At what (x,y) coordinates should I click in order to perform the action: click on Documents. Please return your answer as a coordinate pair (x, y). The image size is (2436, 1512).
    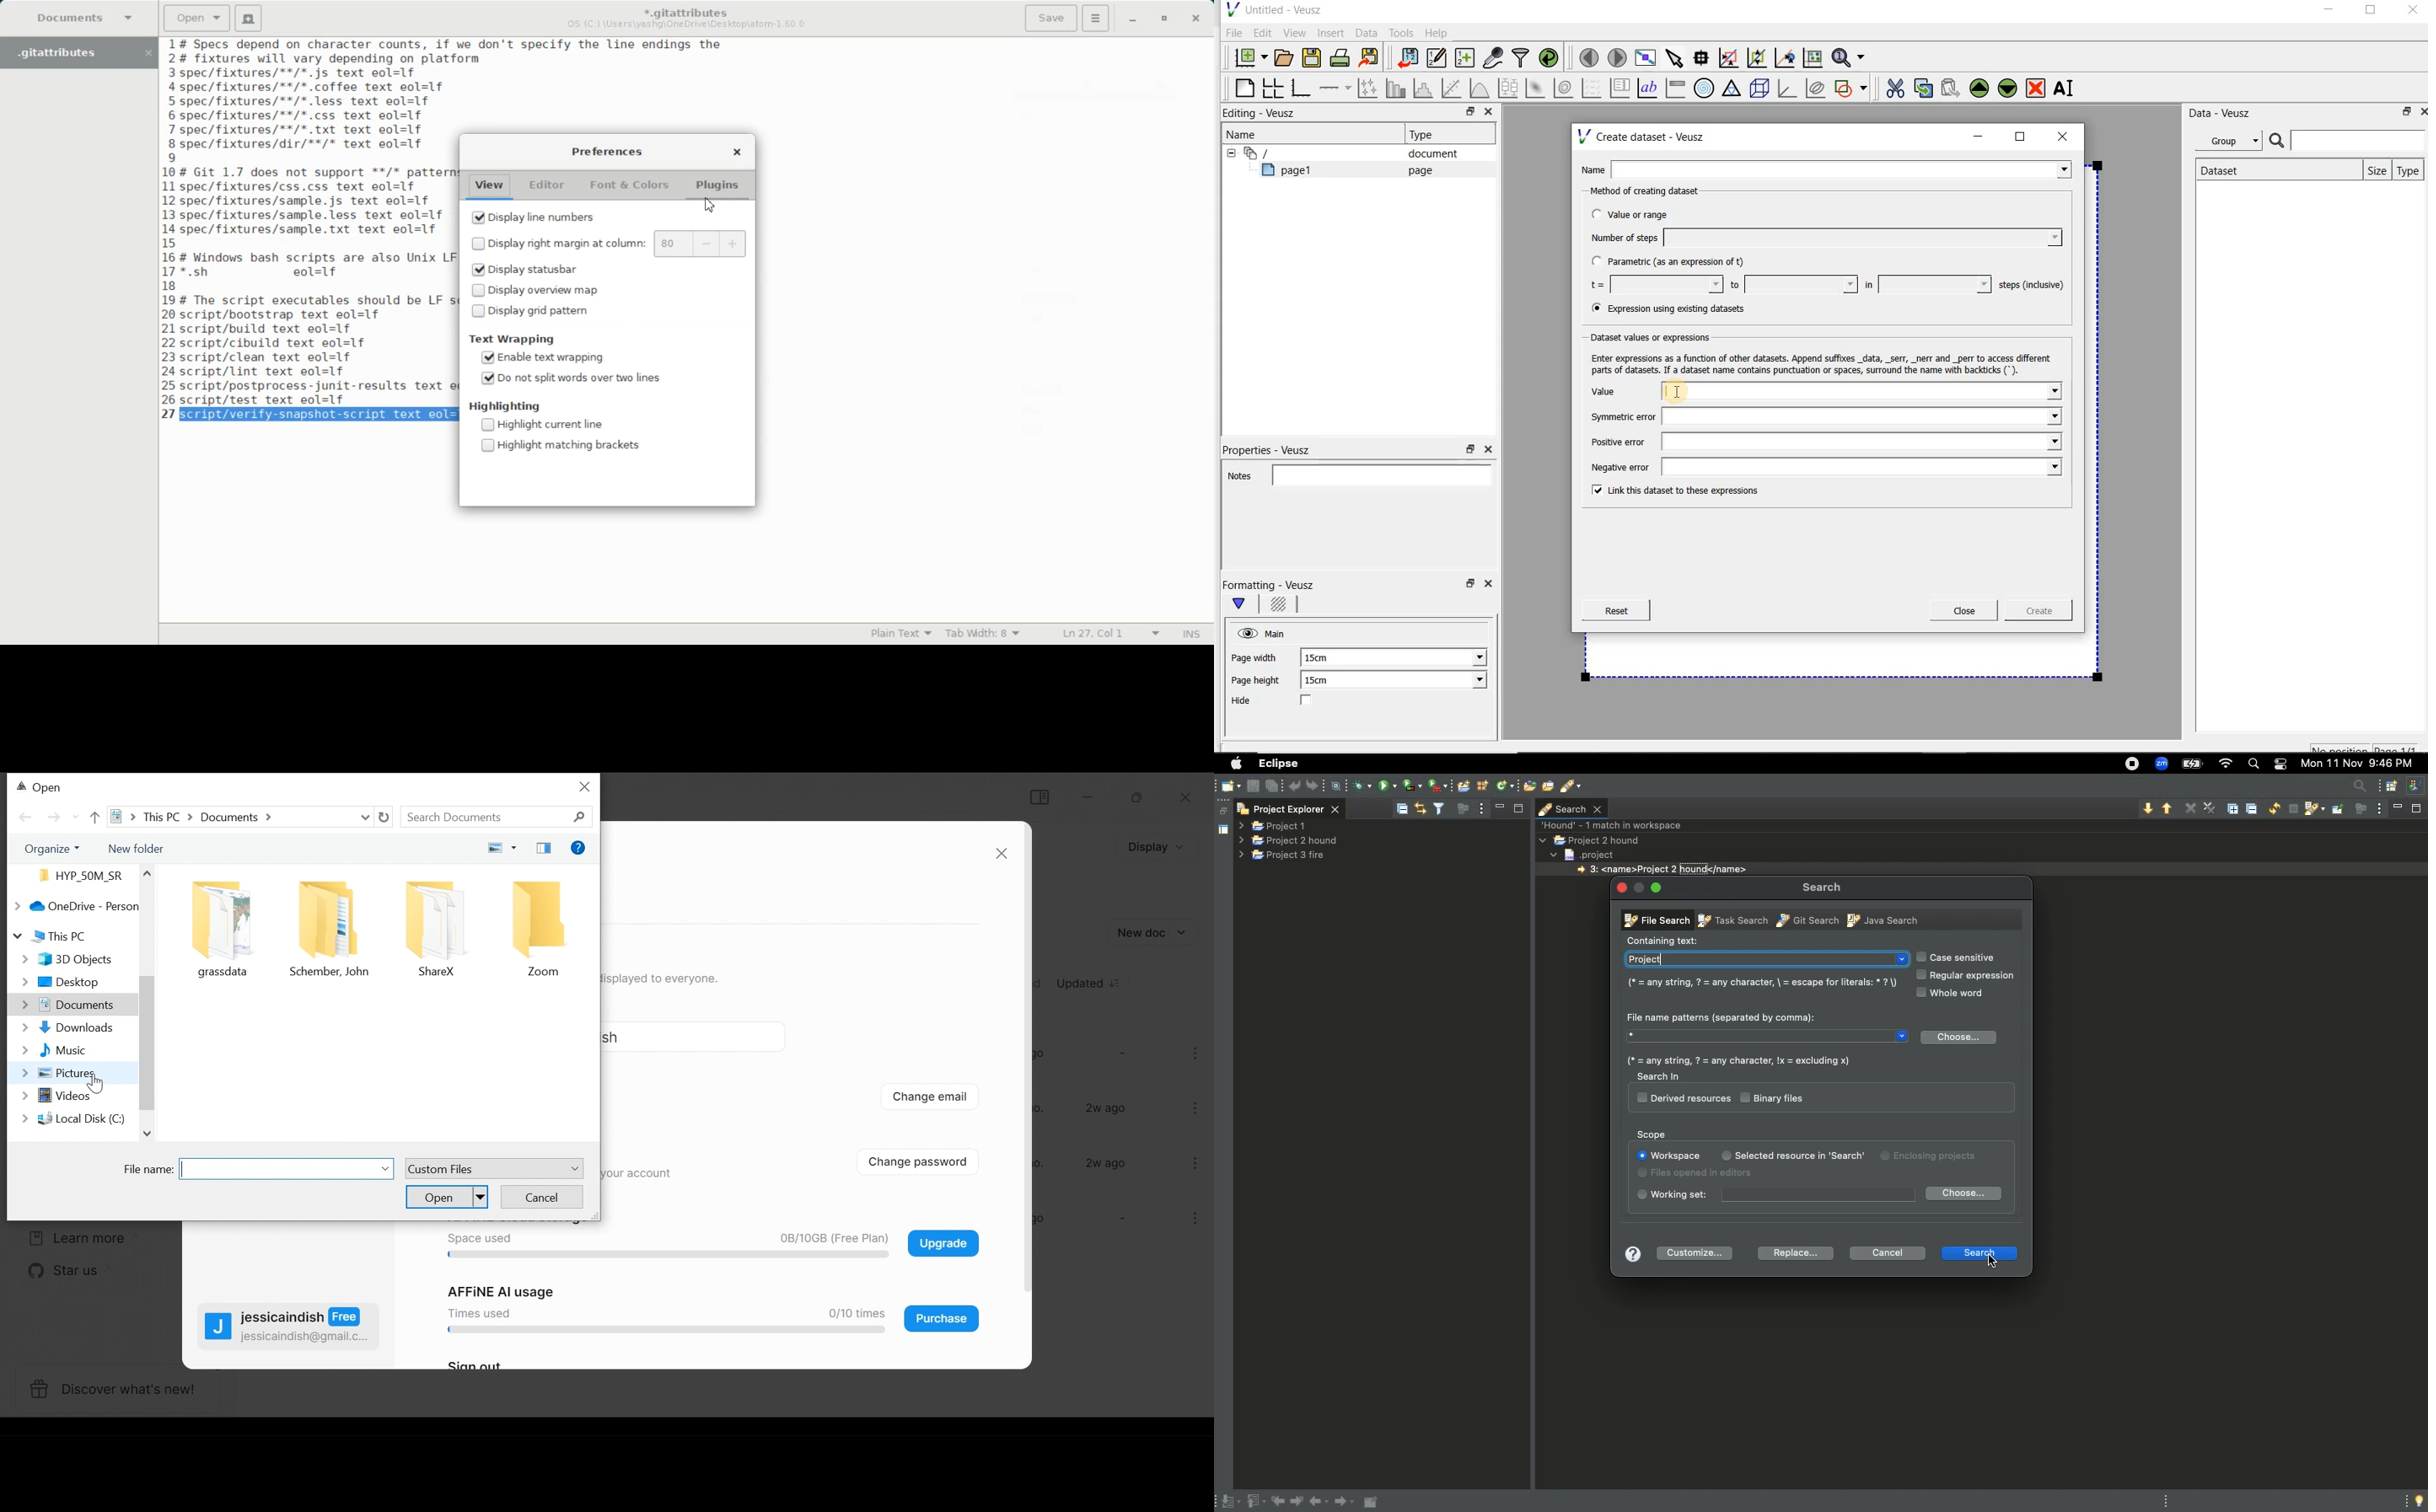
    Looking at the image, I should click on (65, 1006).